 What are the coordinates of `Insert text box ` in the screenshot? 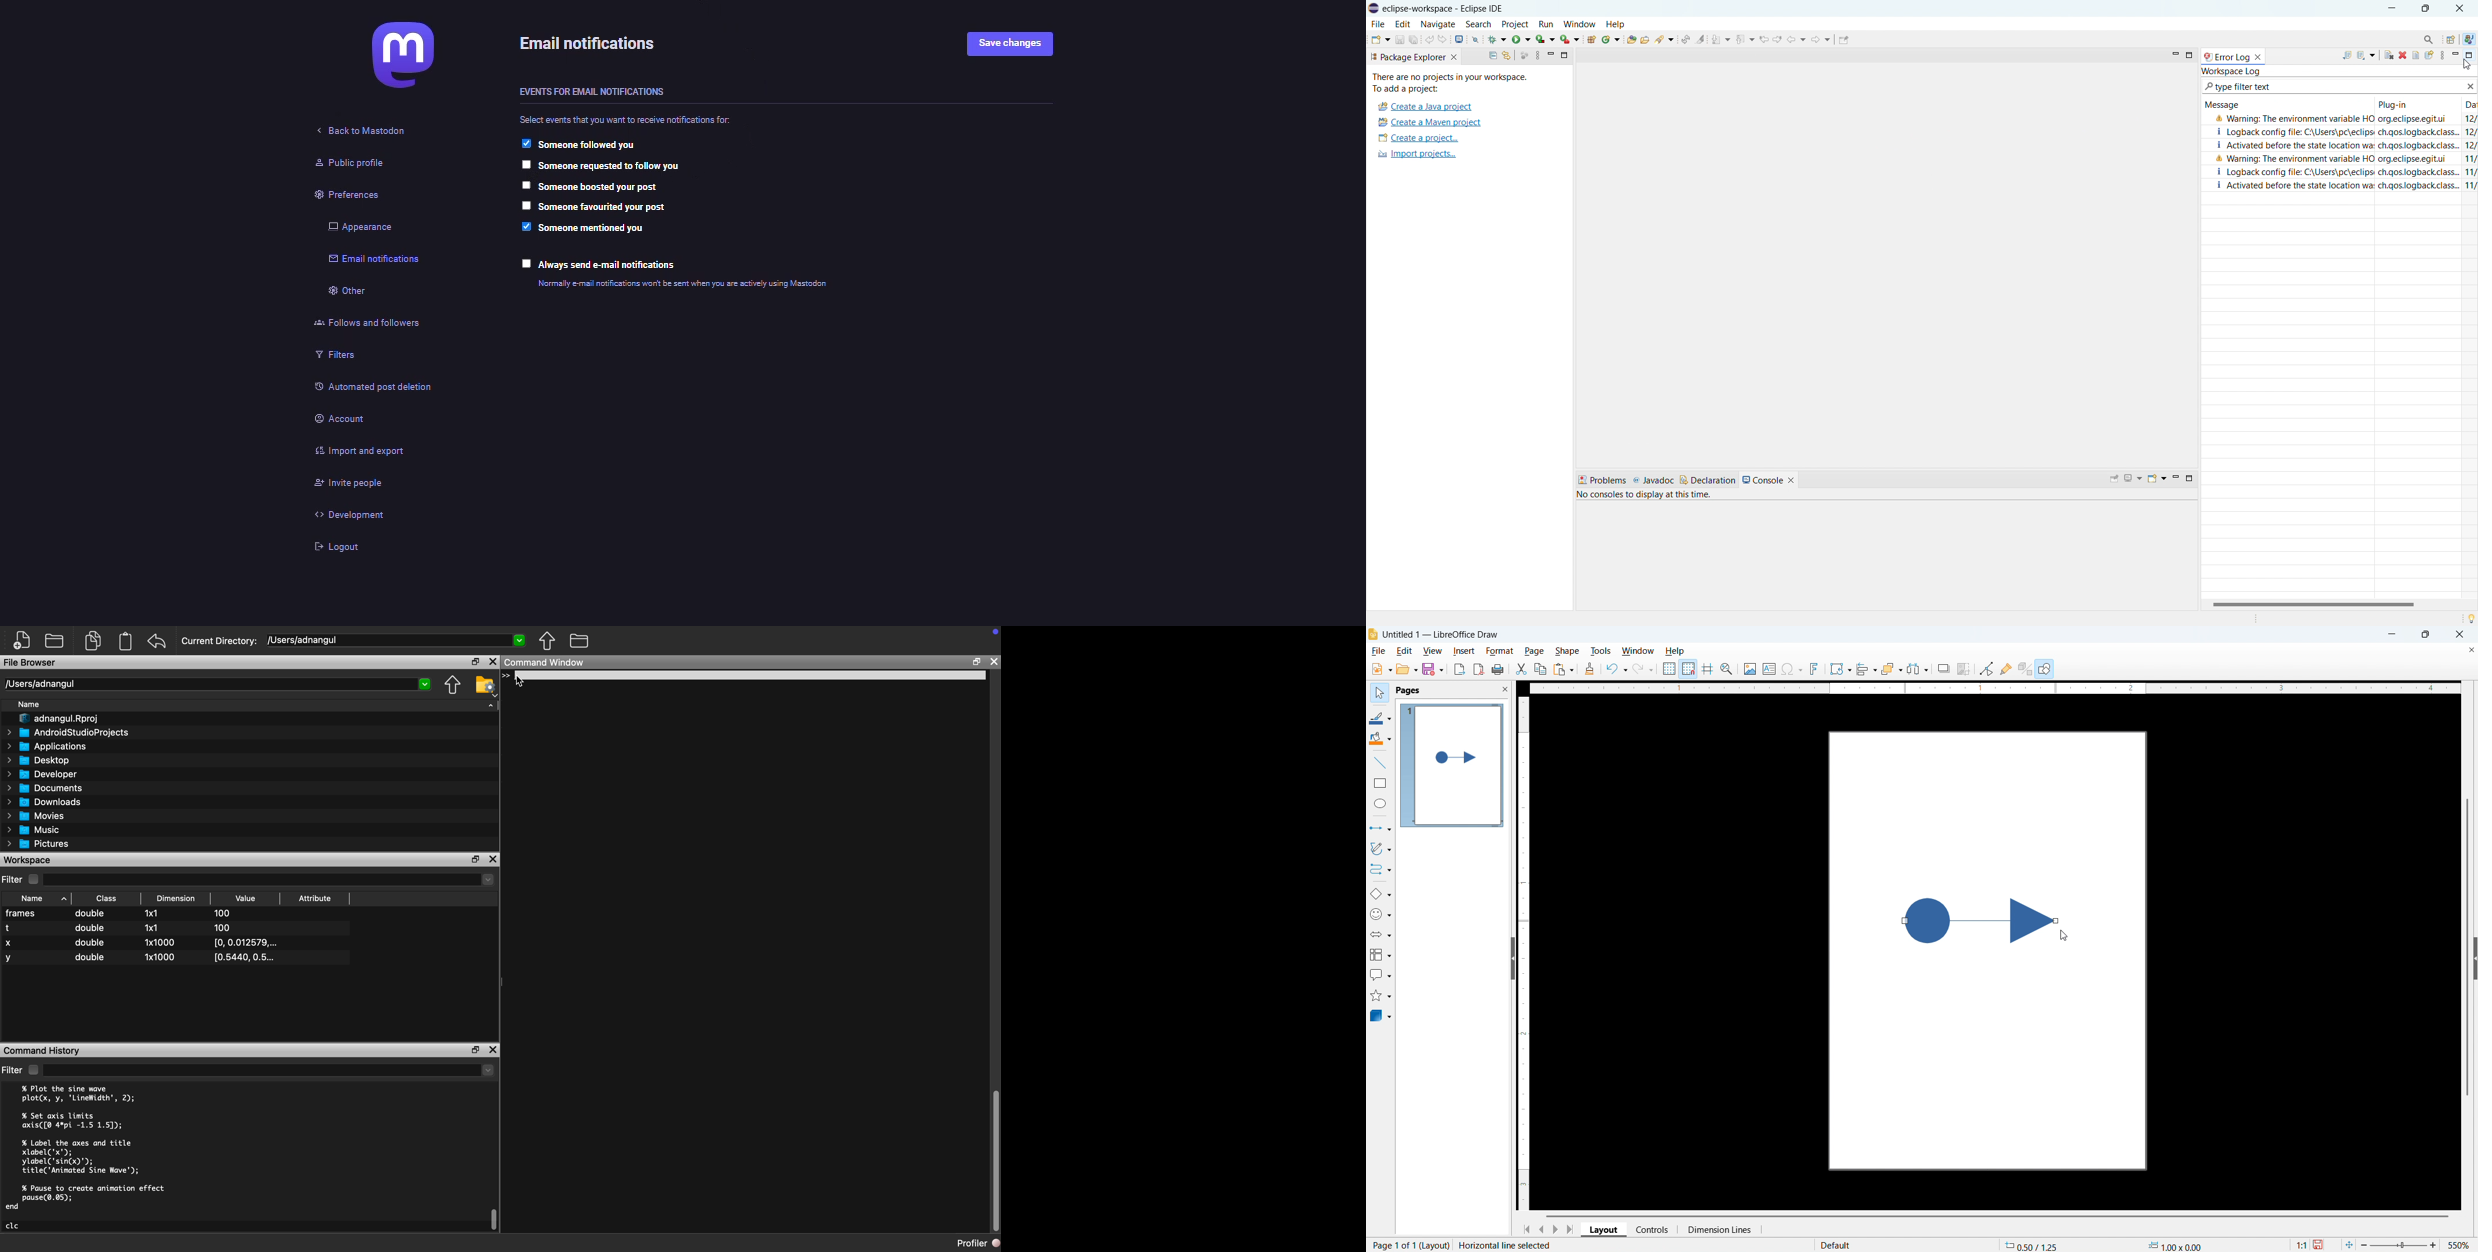 It's located at (1770, 668).